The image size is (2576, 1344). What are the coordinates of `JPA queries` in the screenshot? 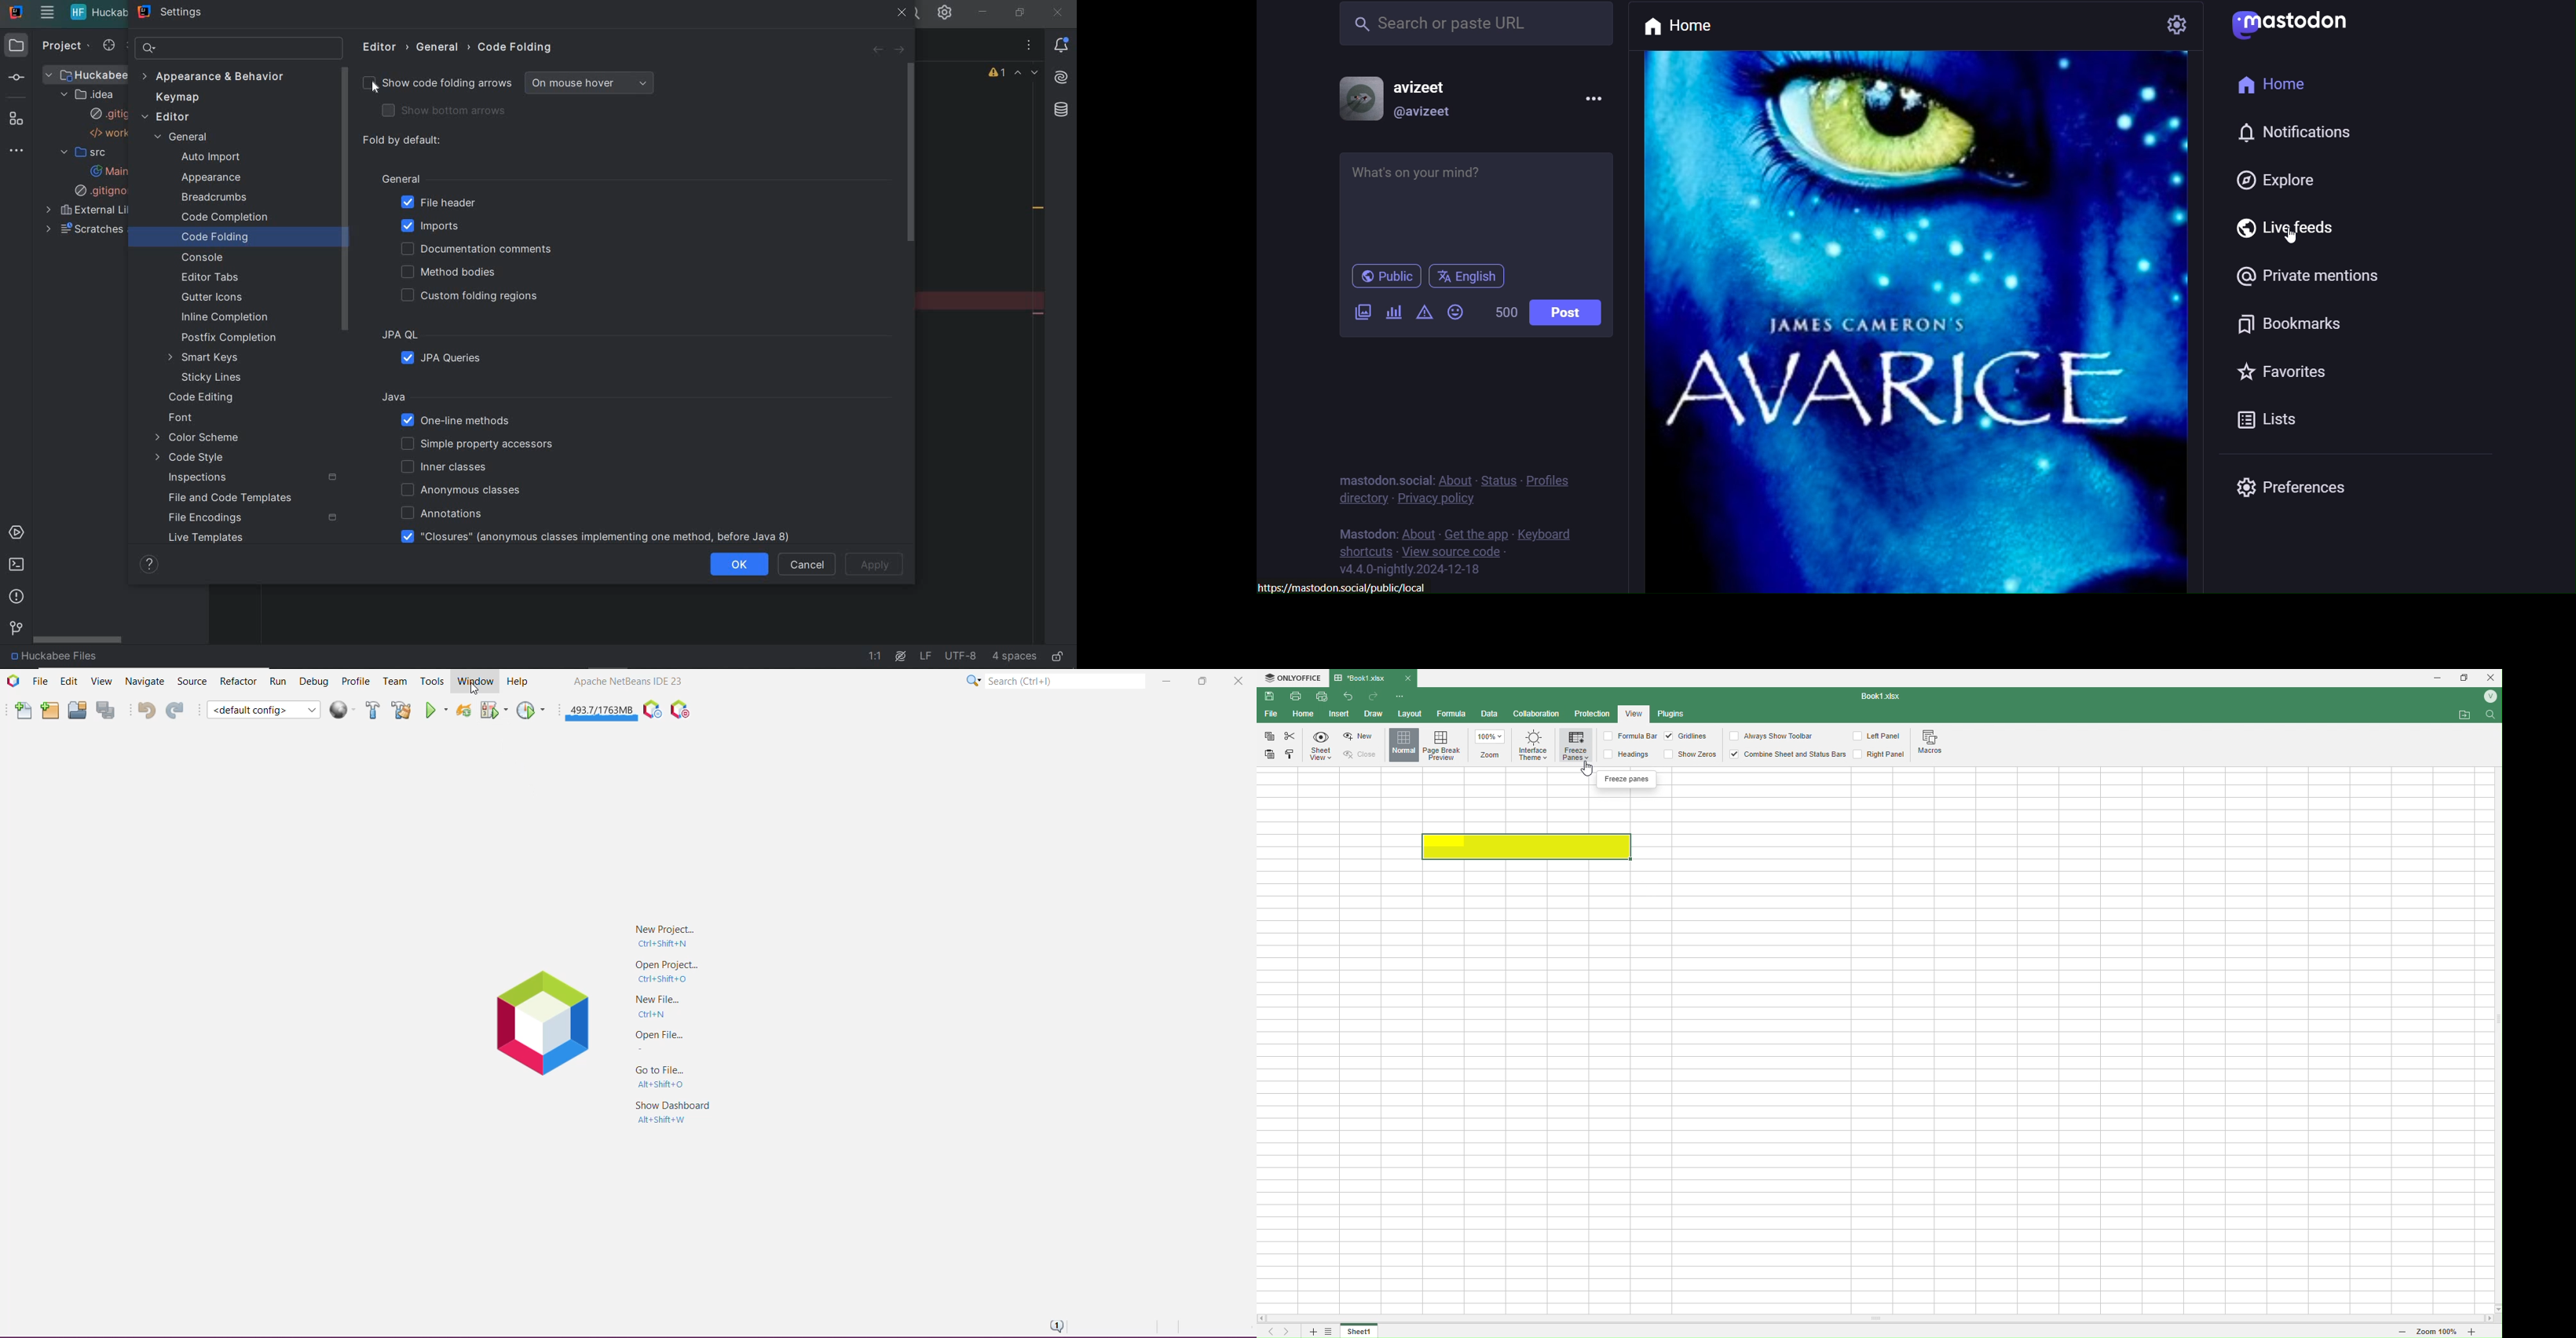 It's located at (448, 359).